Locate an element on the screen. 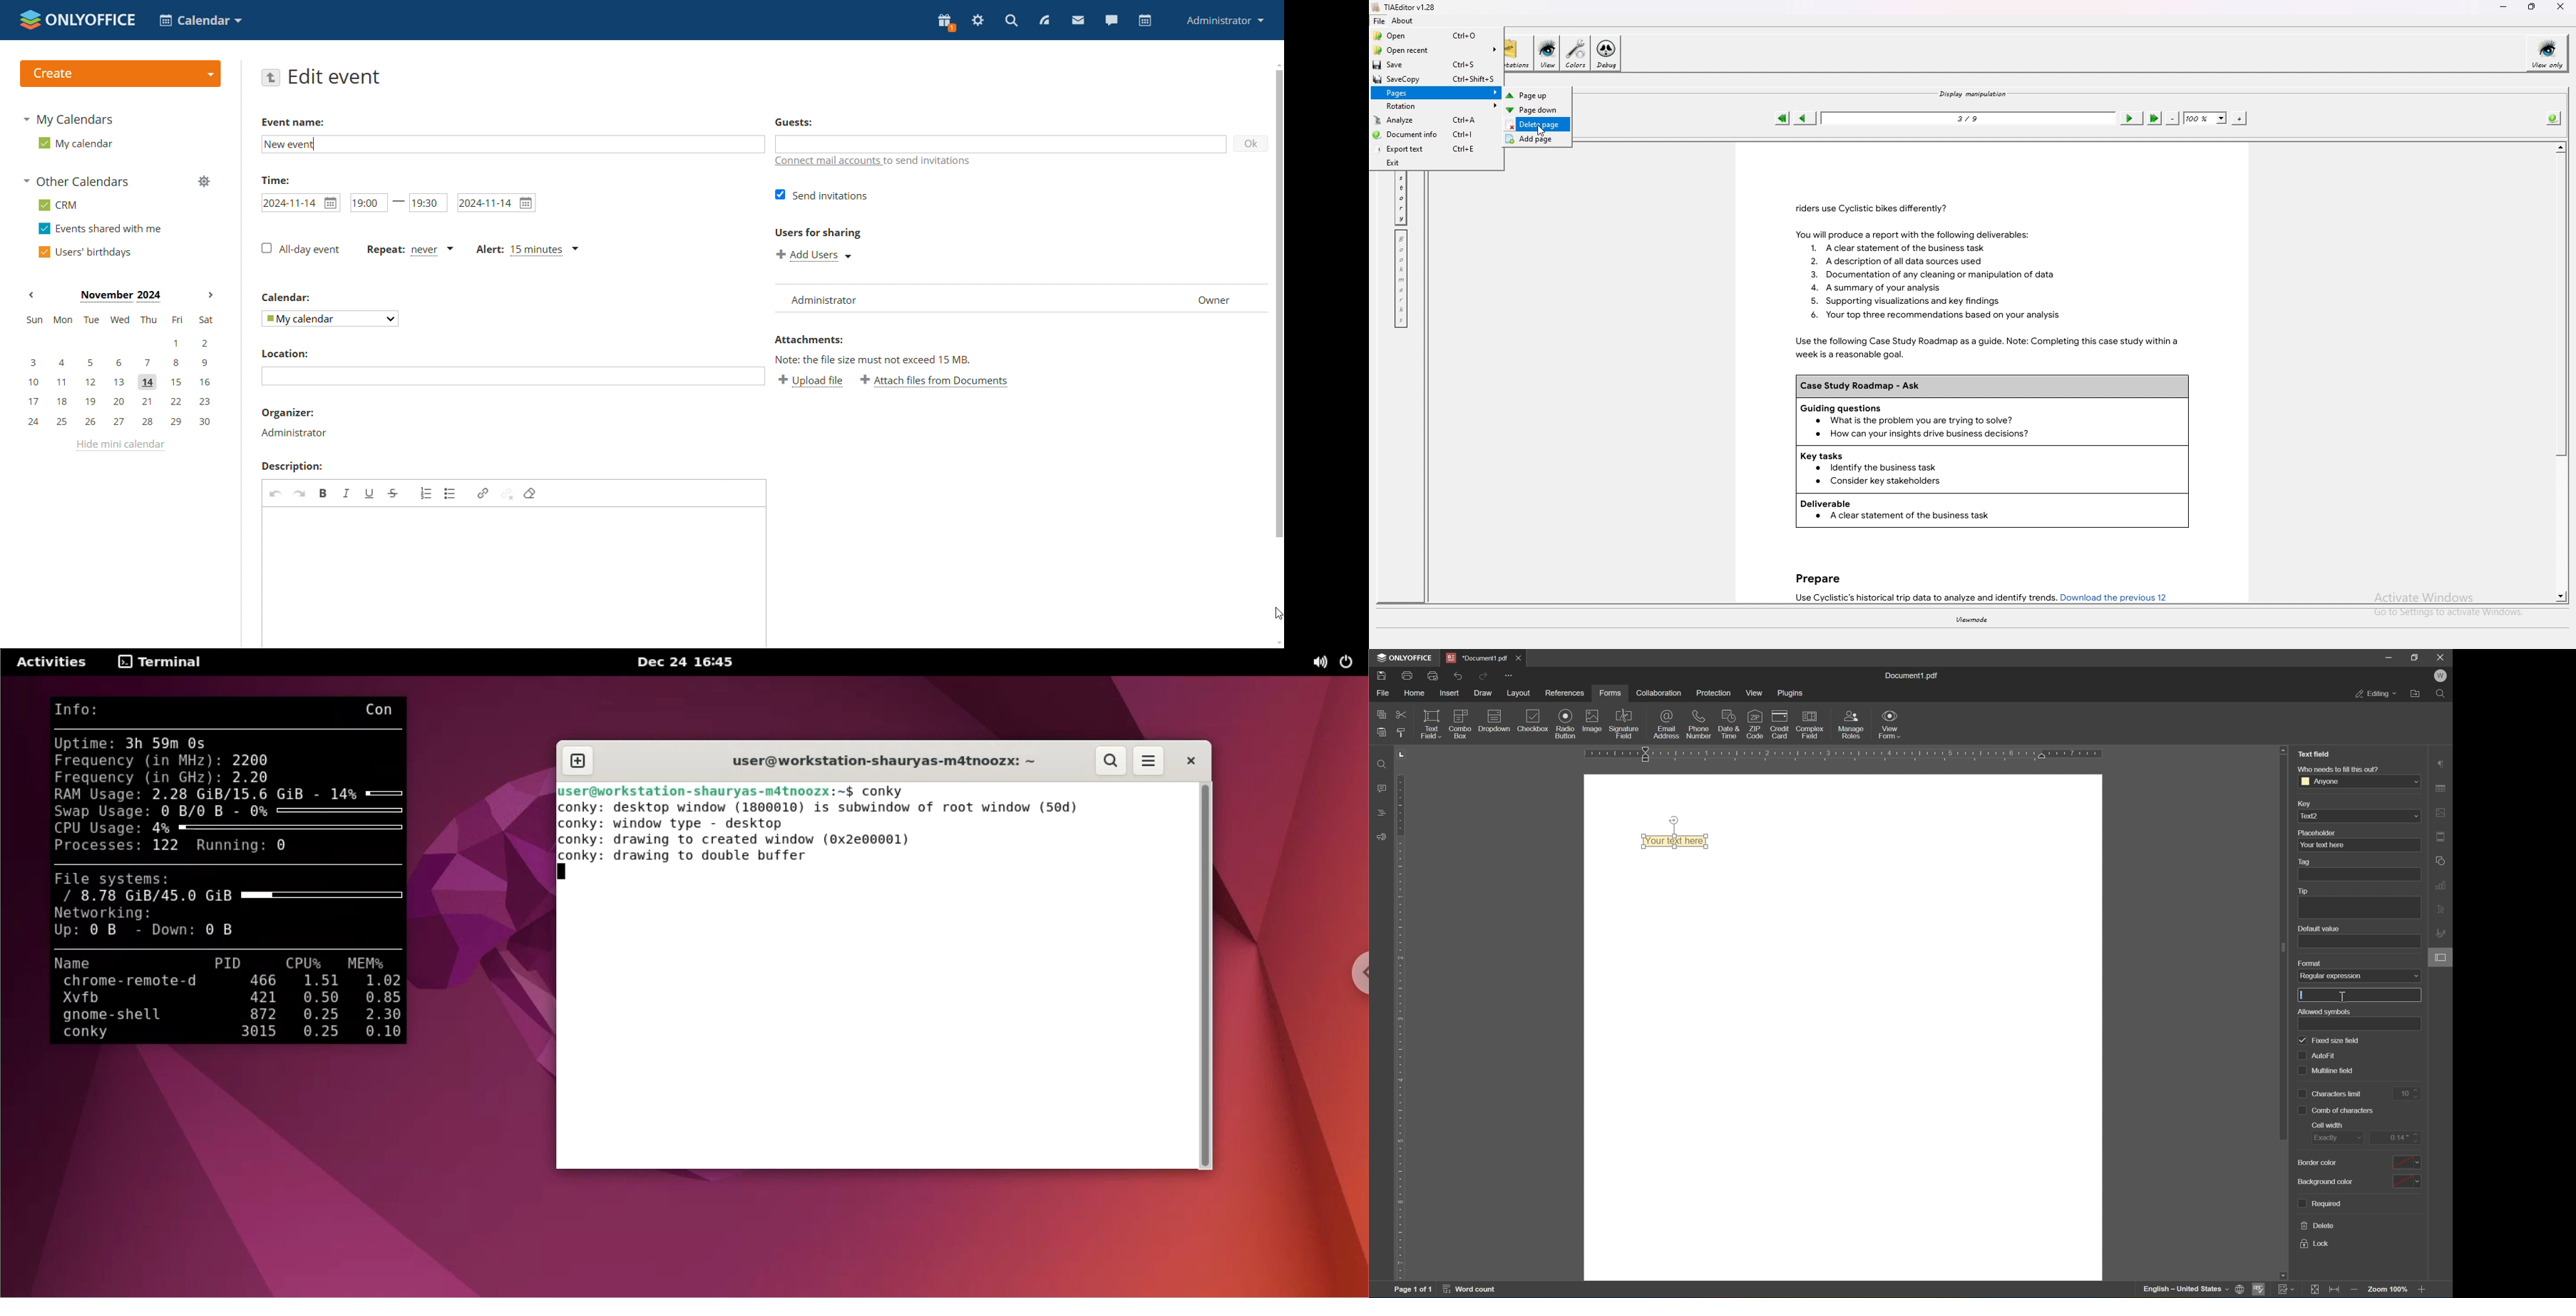 The width and height of the screenshot is (2576, 1316). save is located at coordinates (1382, 677).